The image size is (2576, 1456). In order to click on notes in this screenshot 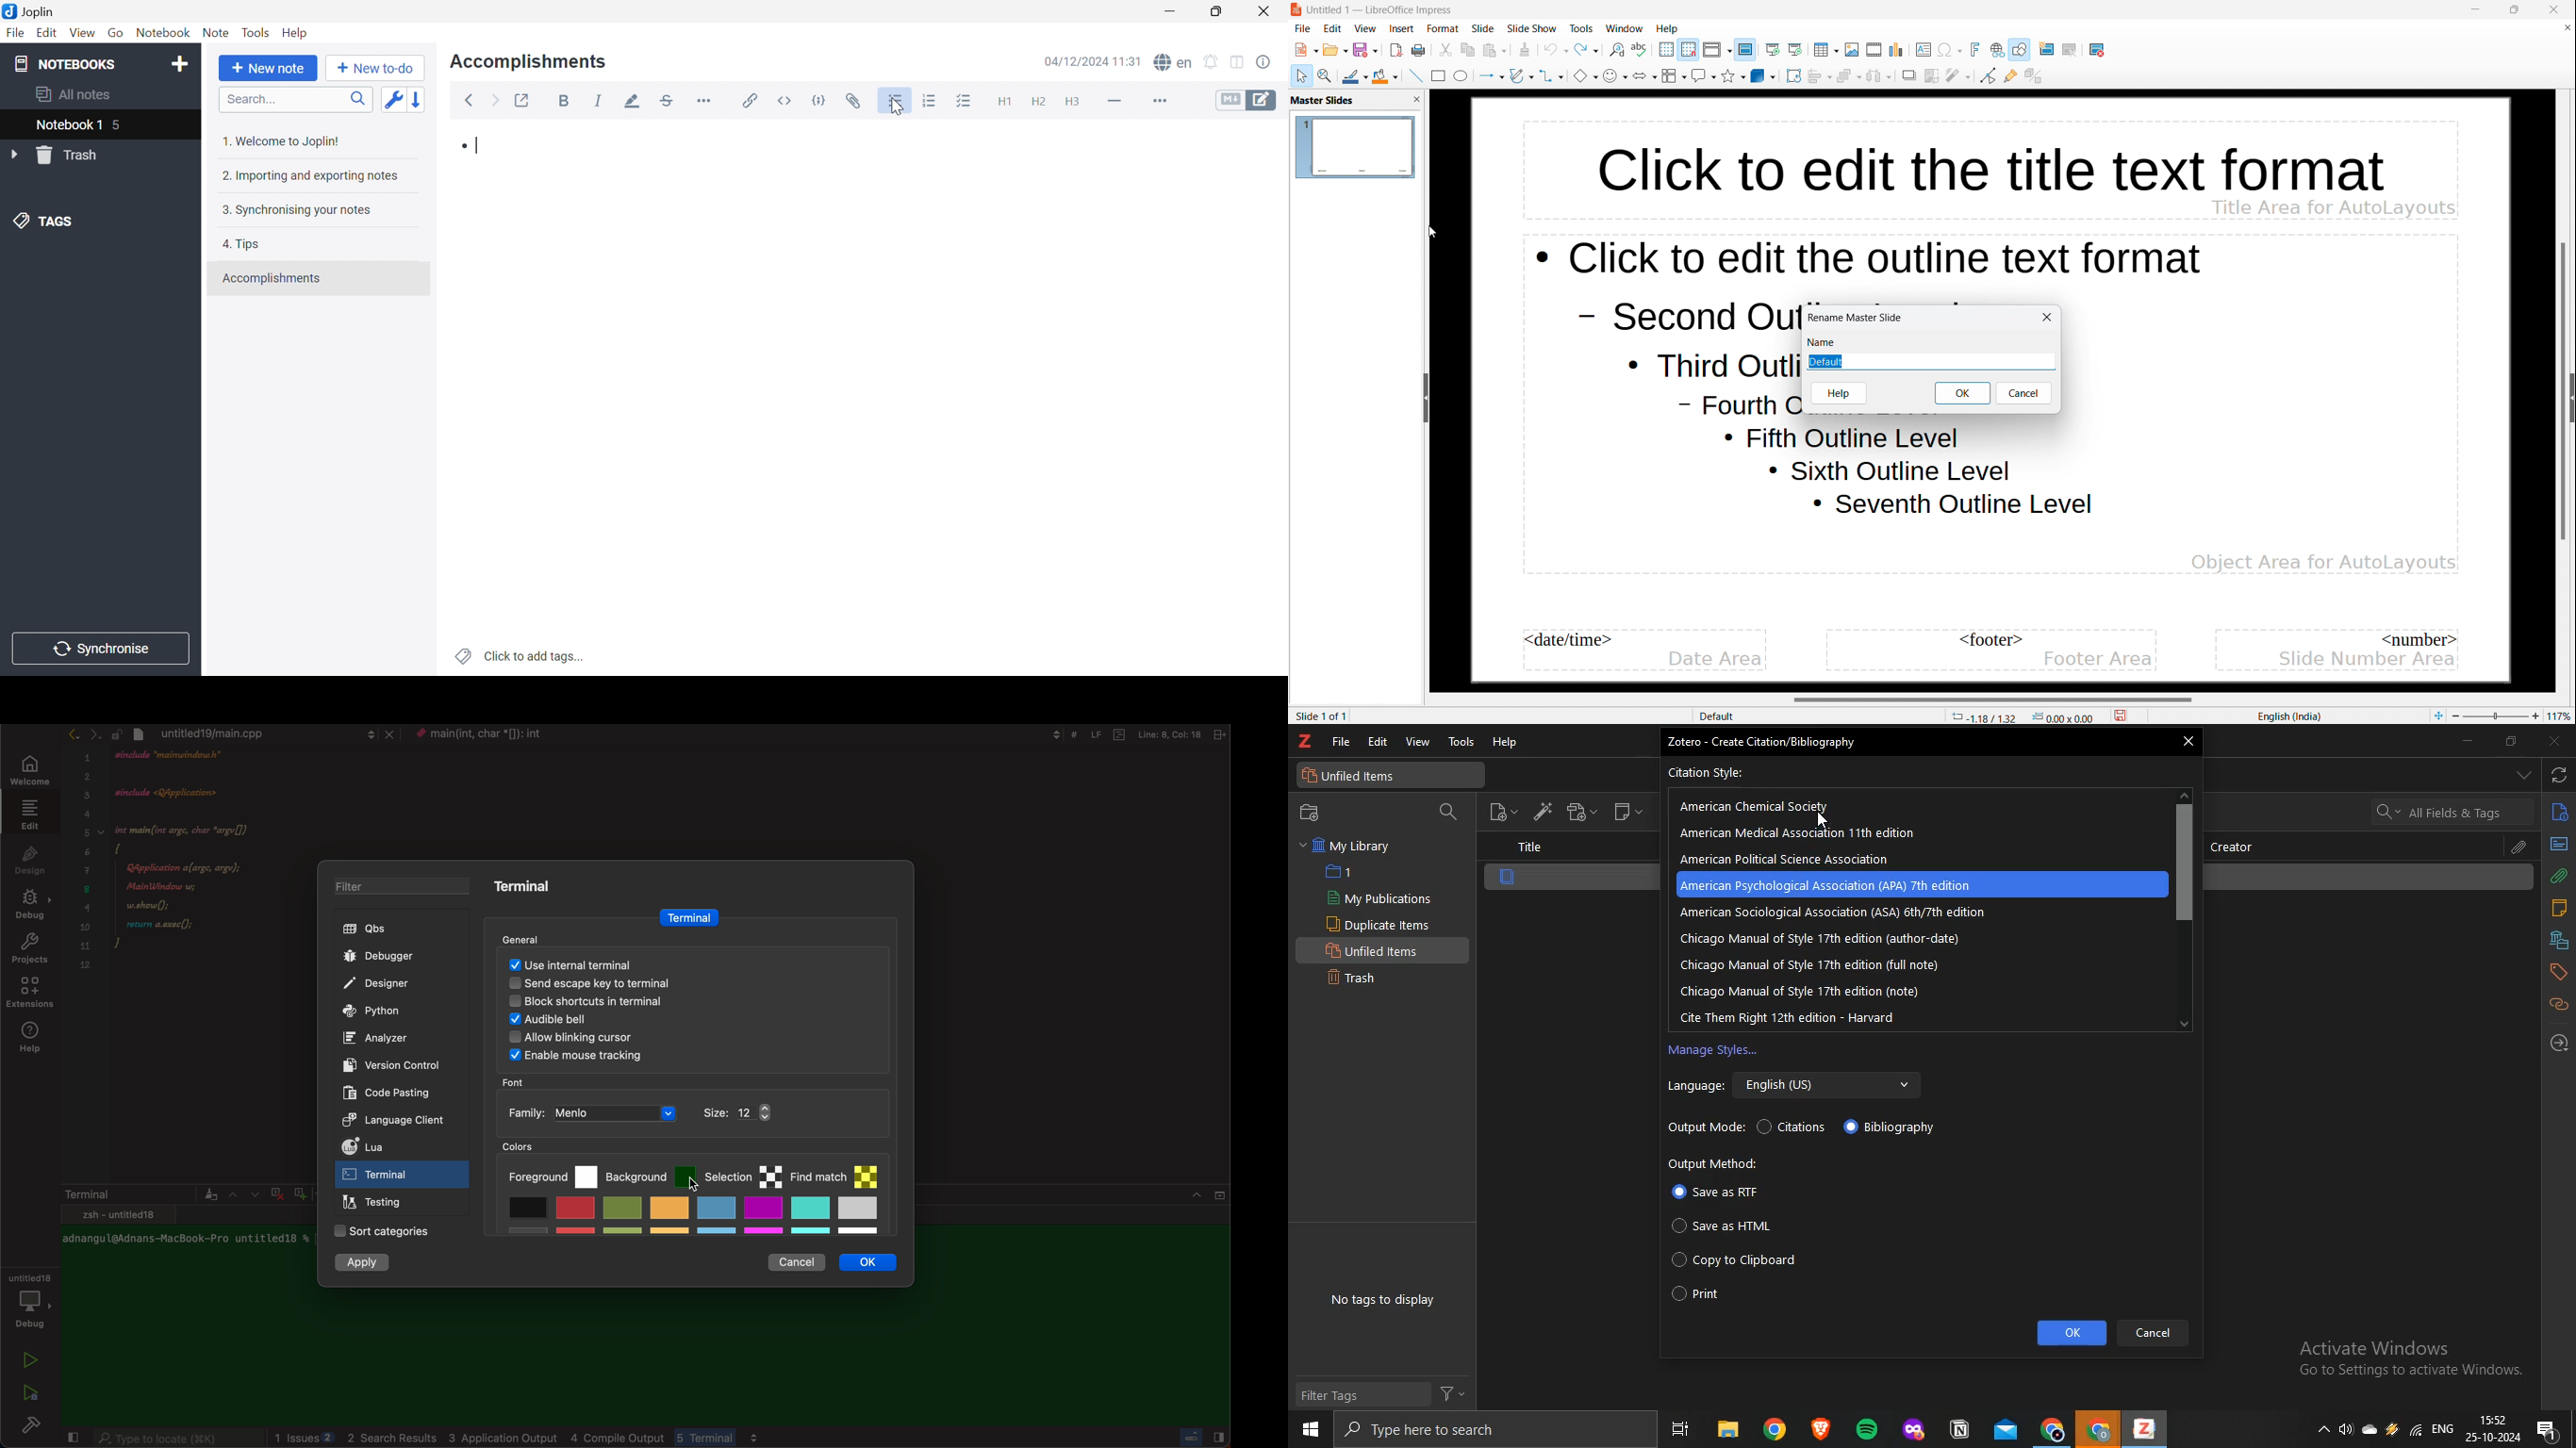, I will do `click(2559, 908)`.